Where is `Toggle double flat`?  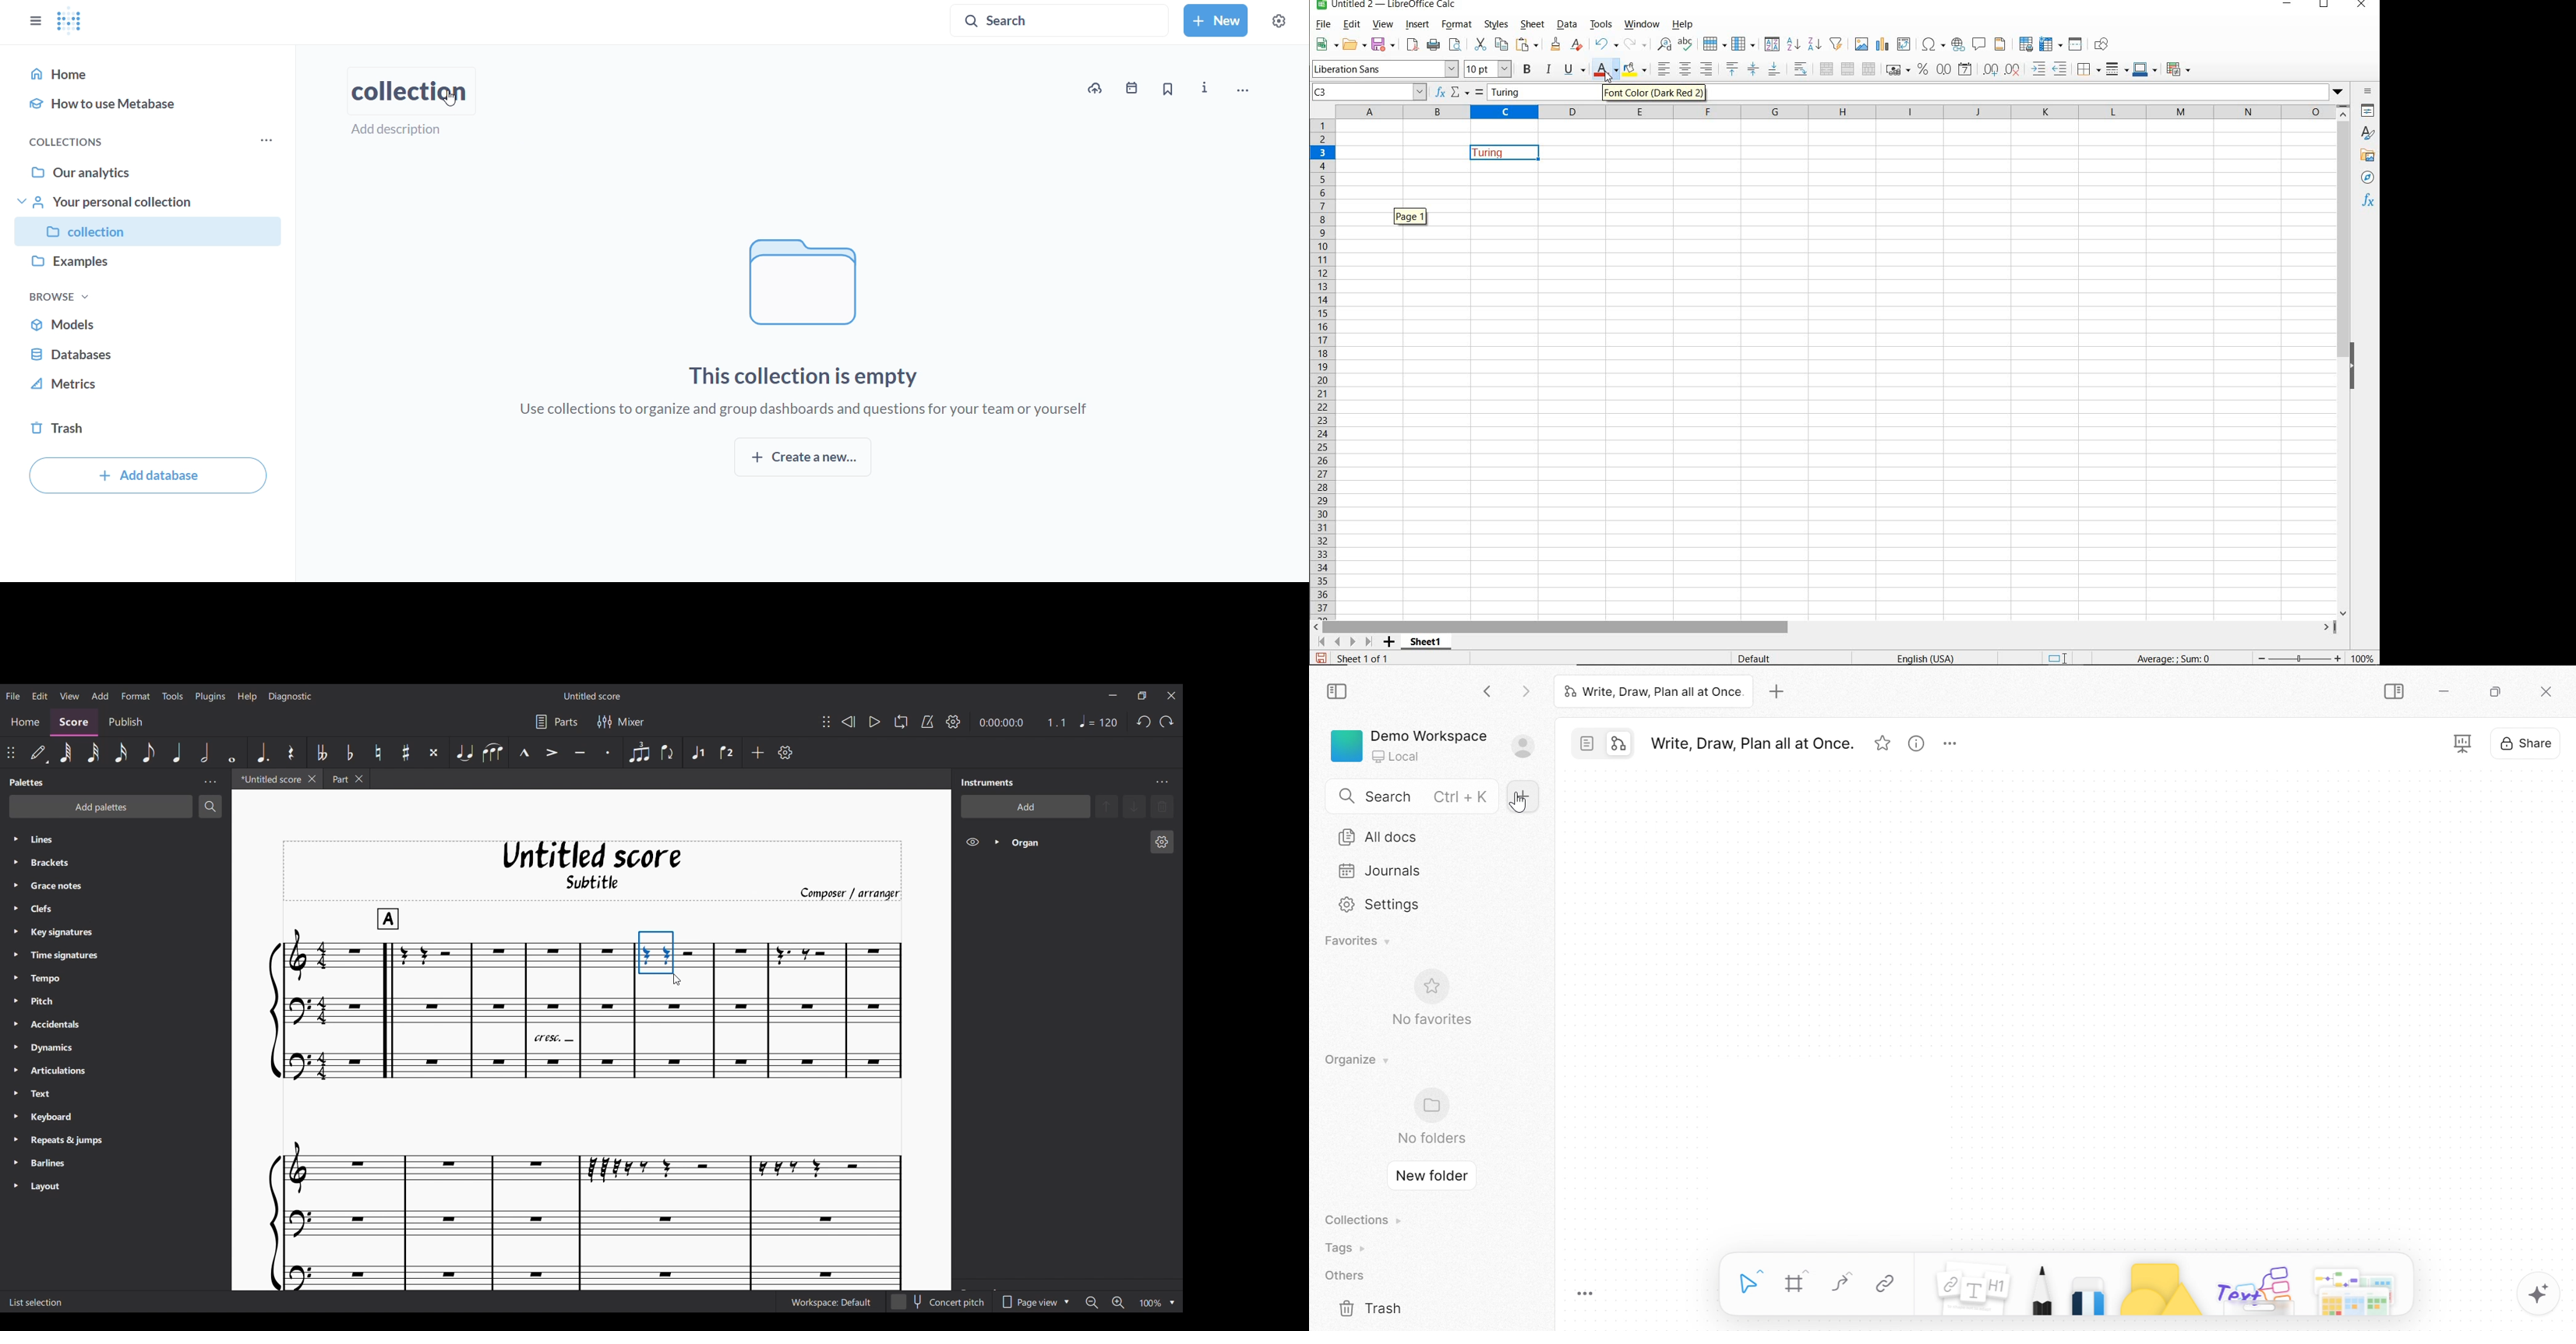
Toggle double flat is located at coordinates (322, 752).